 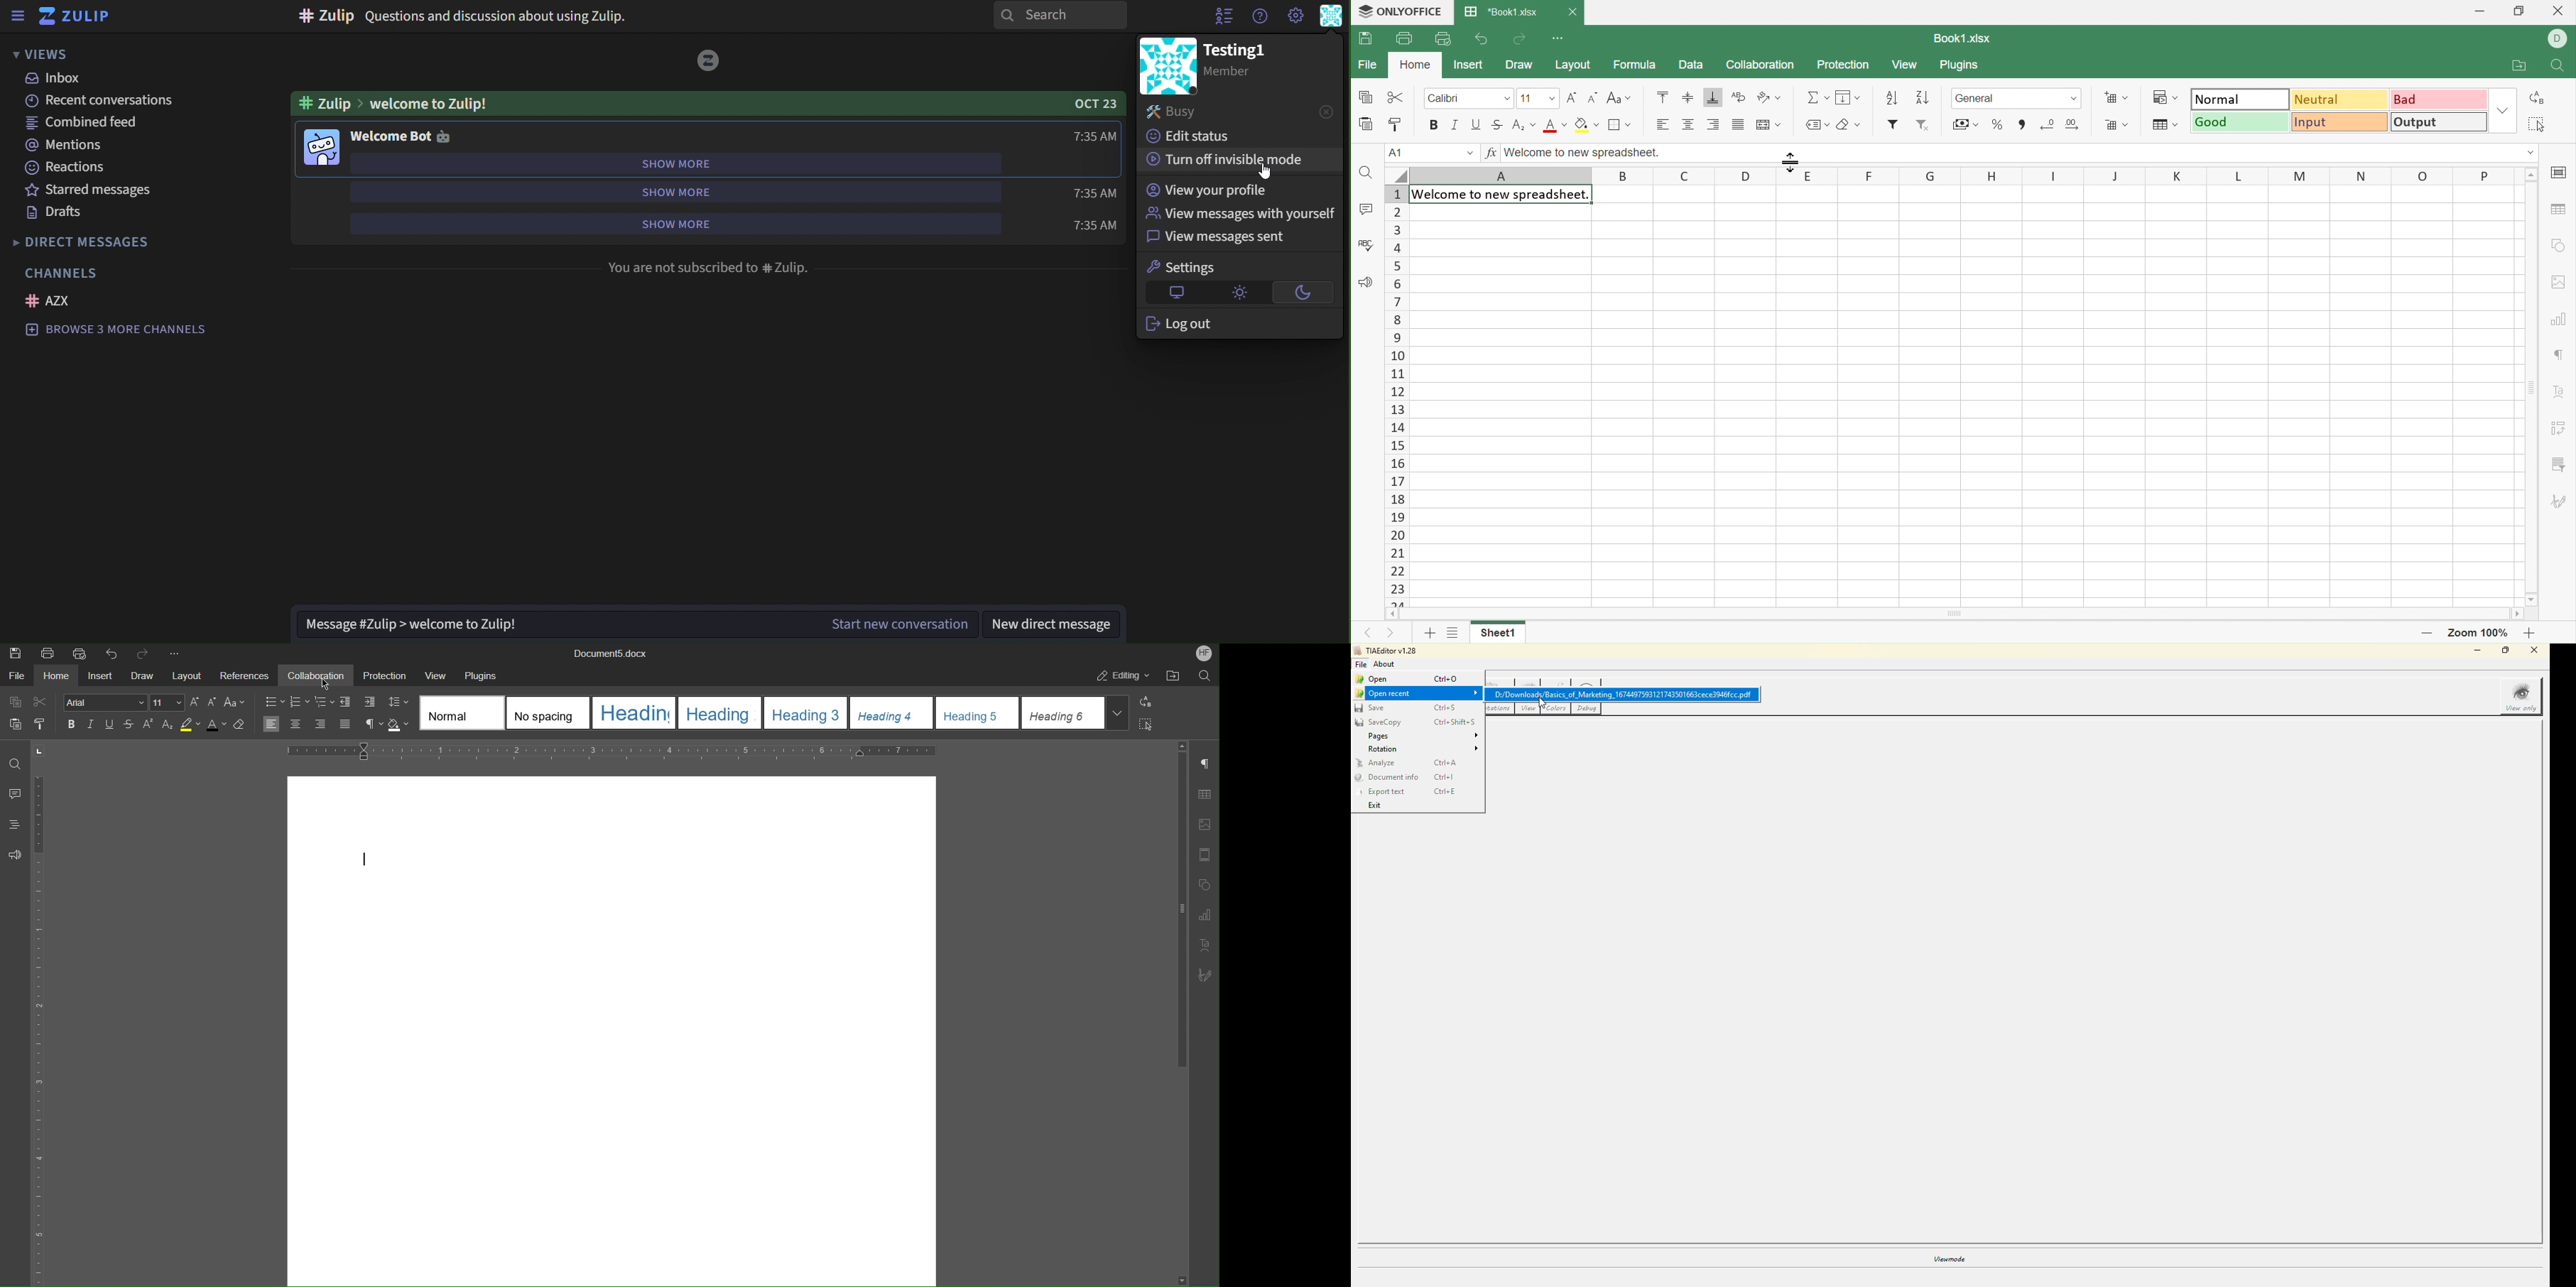 I want to click on Book1.xlsx, so click(x=1964, y=37).